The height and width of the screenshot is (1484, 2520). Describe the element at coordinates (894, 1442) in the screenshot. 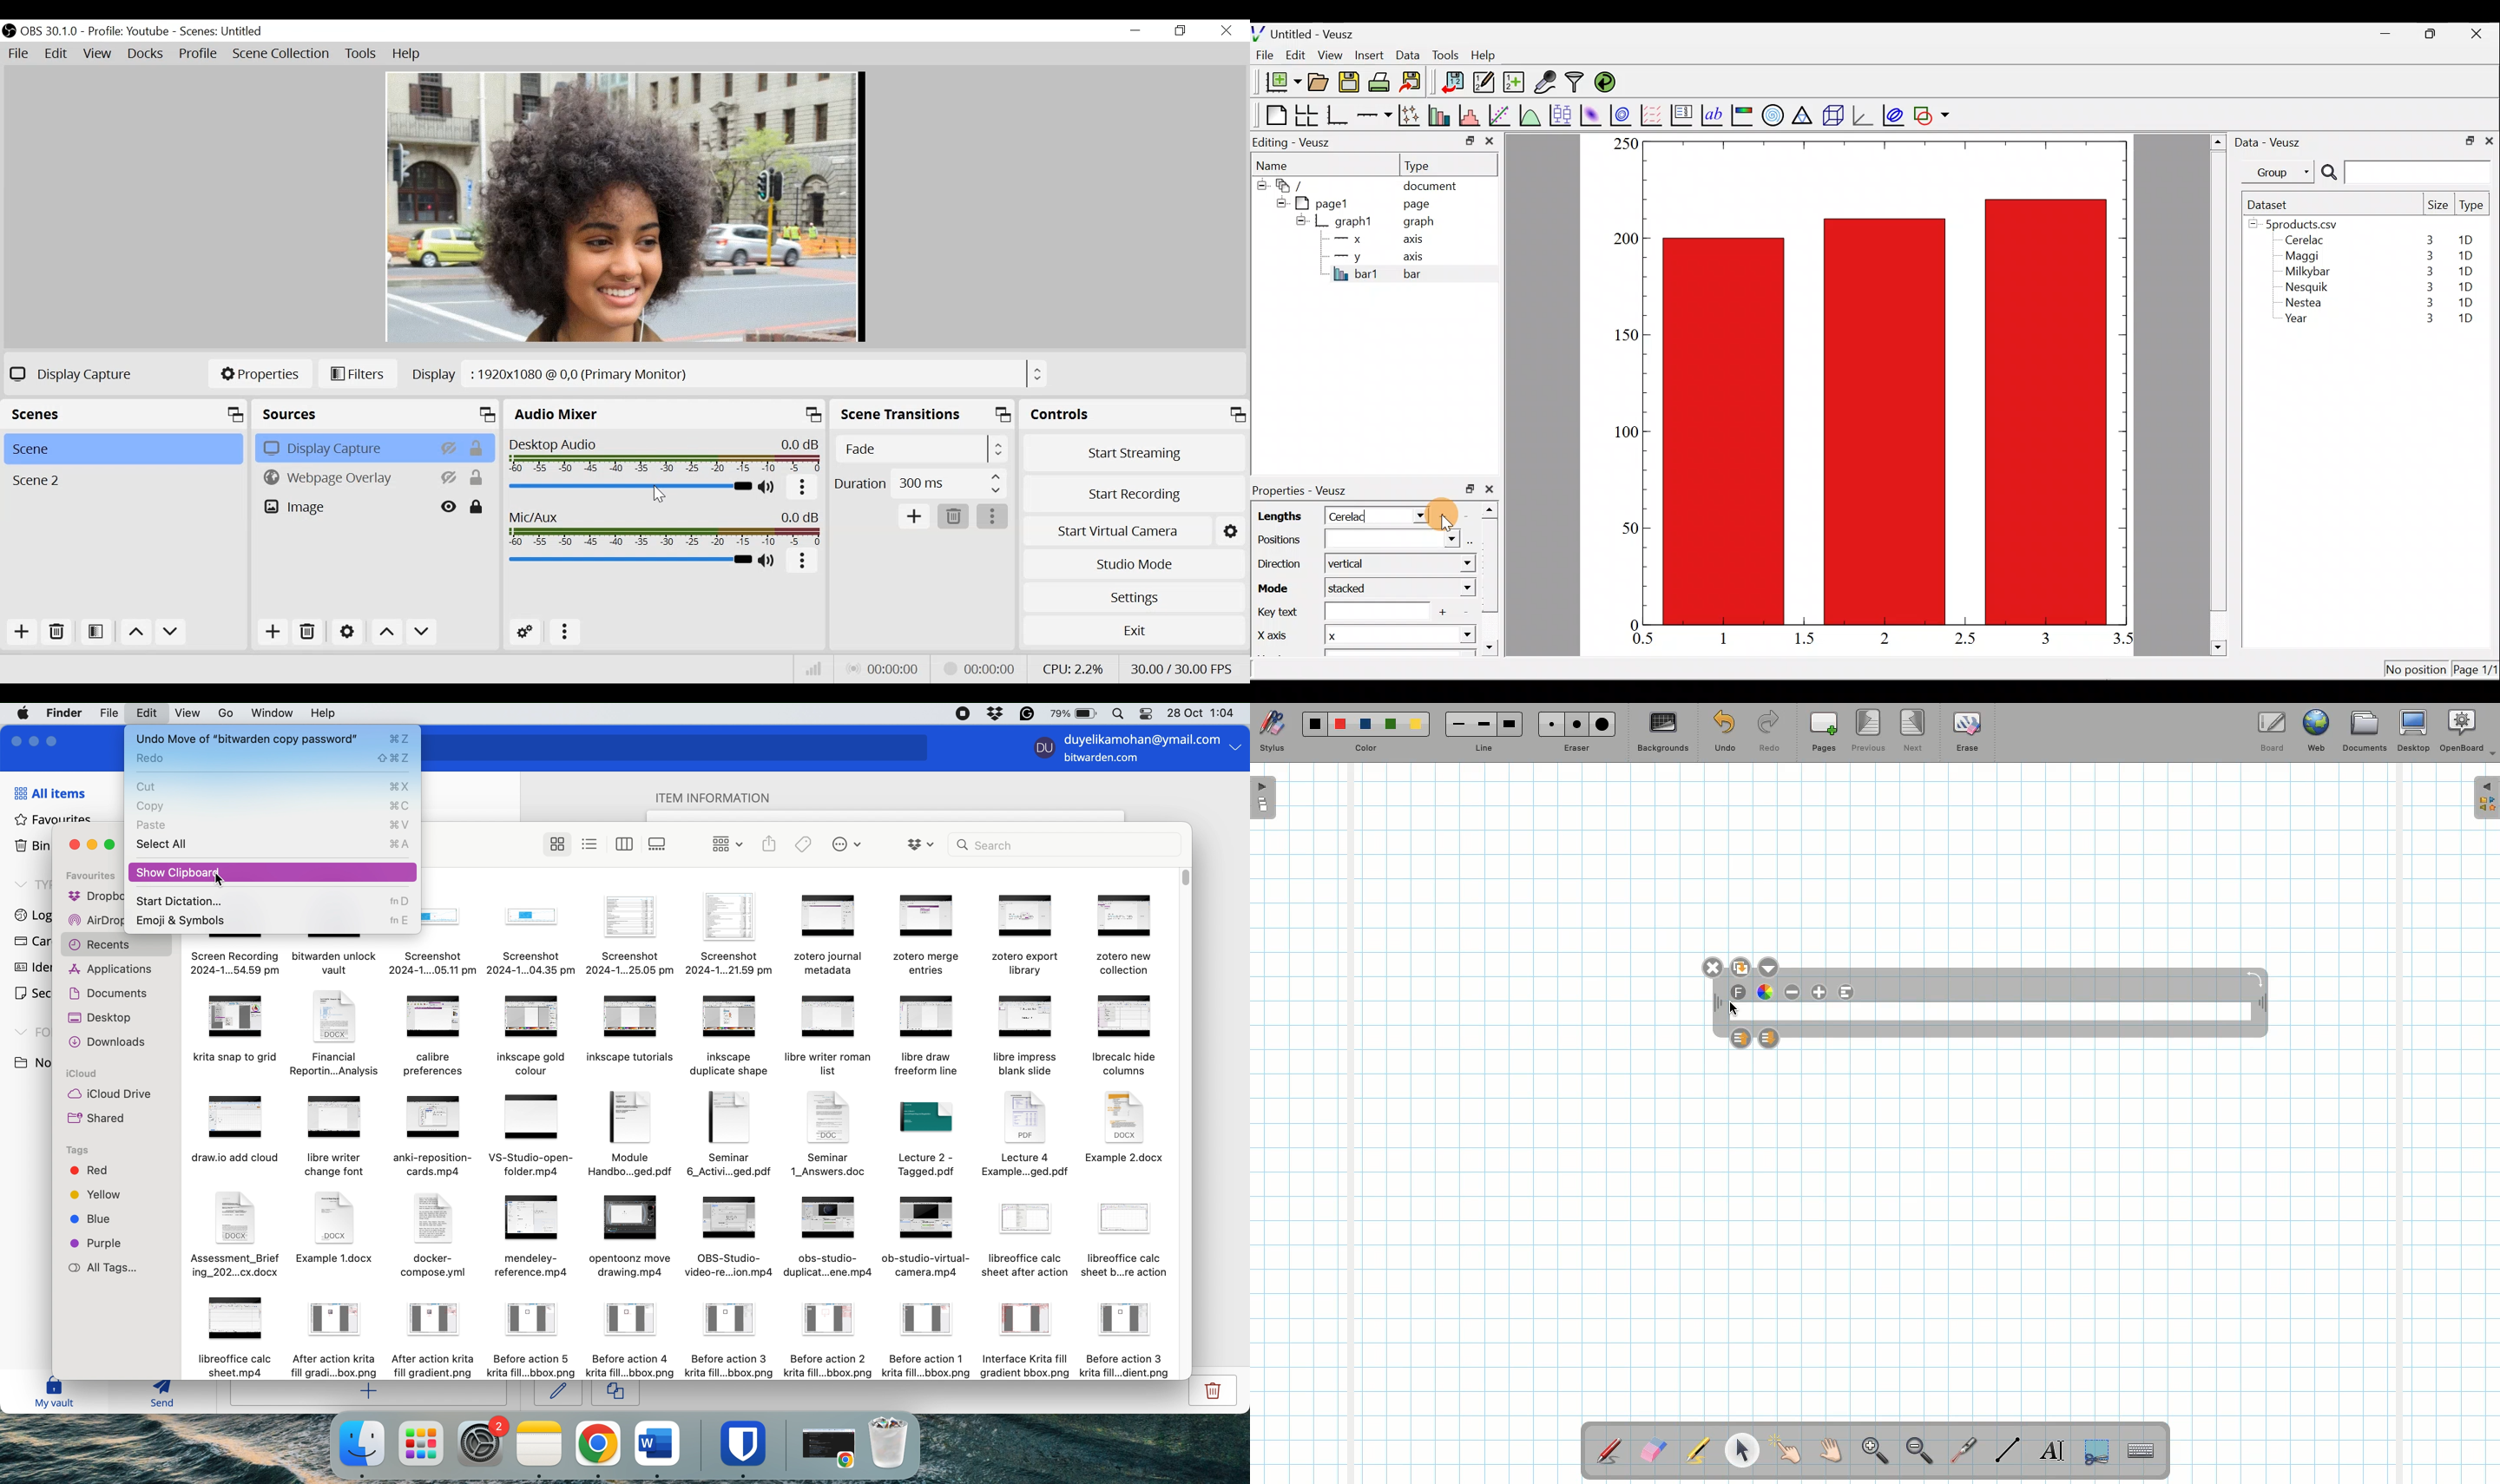

I see `bin` at that location.